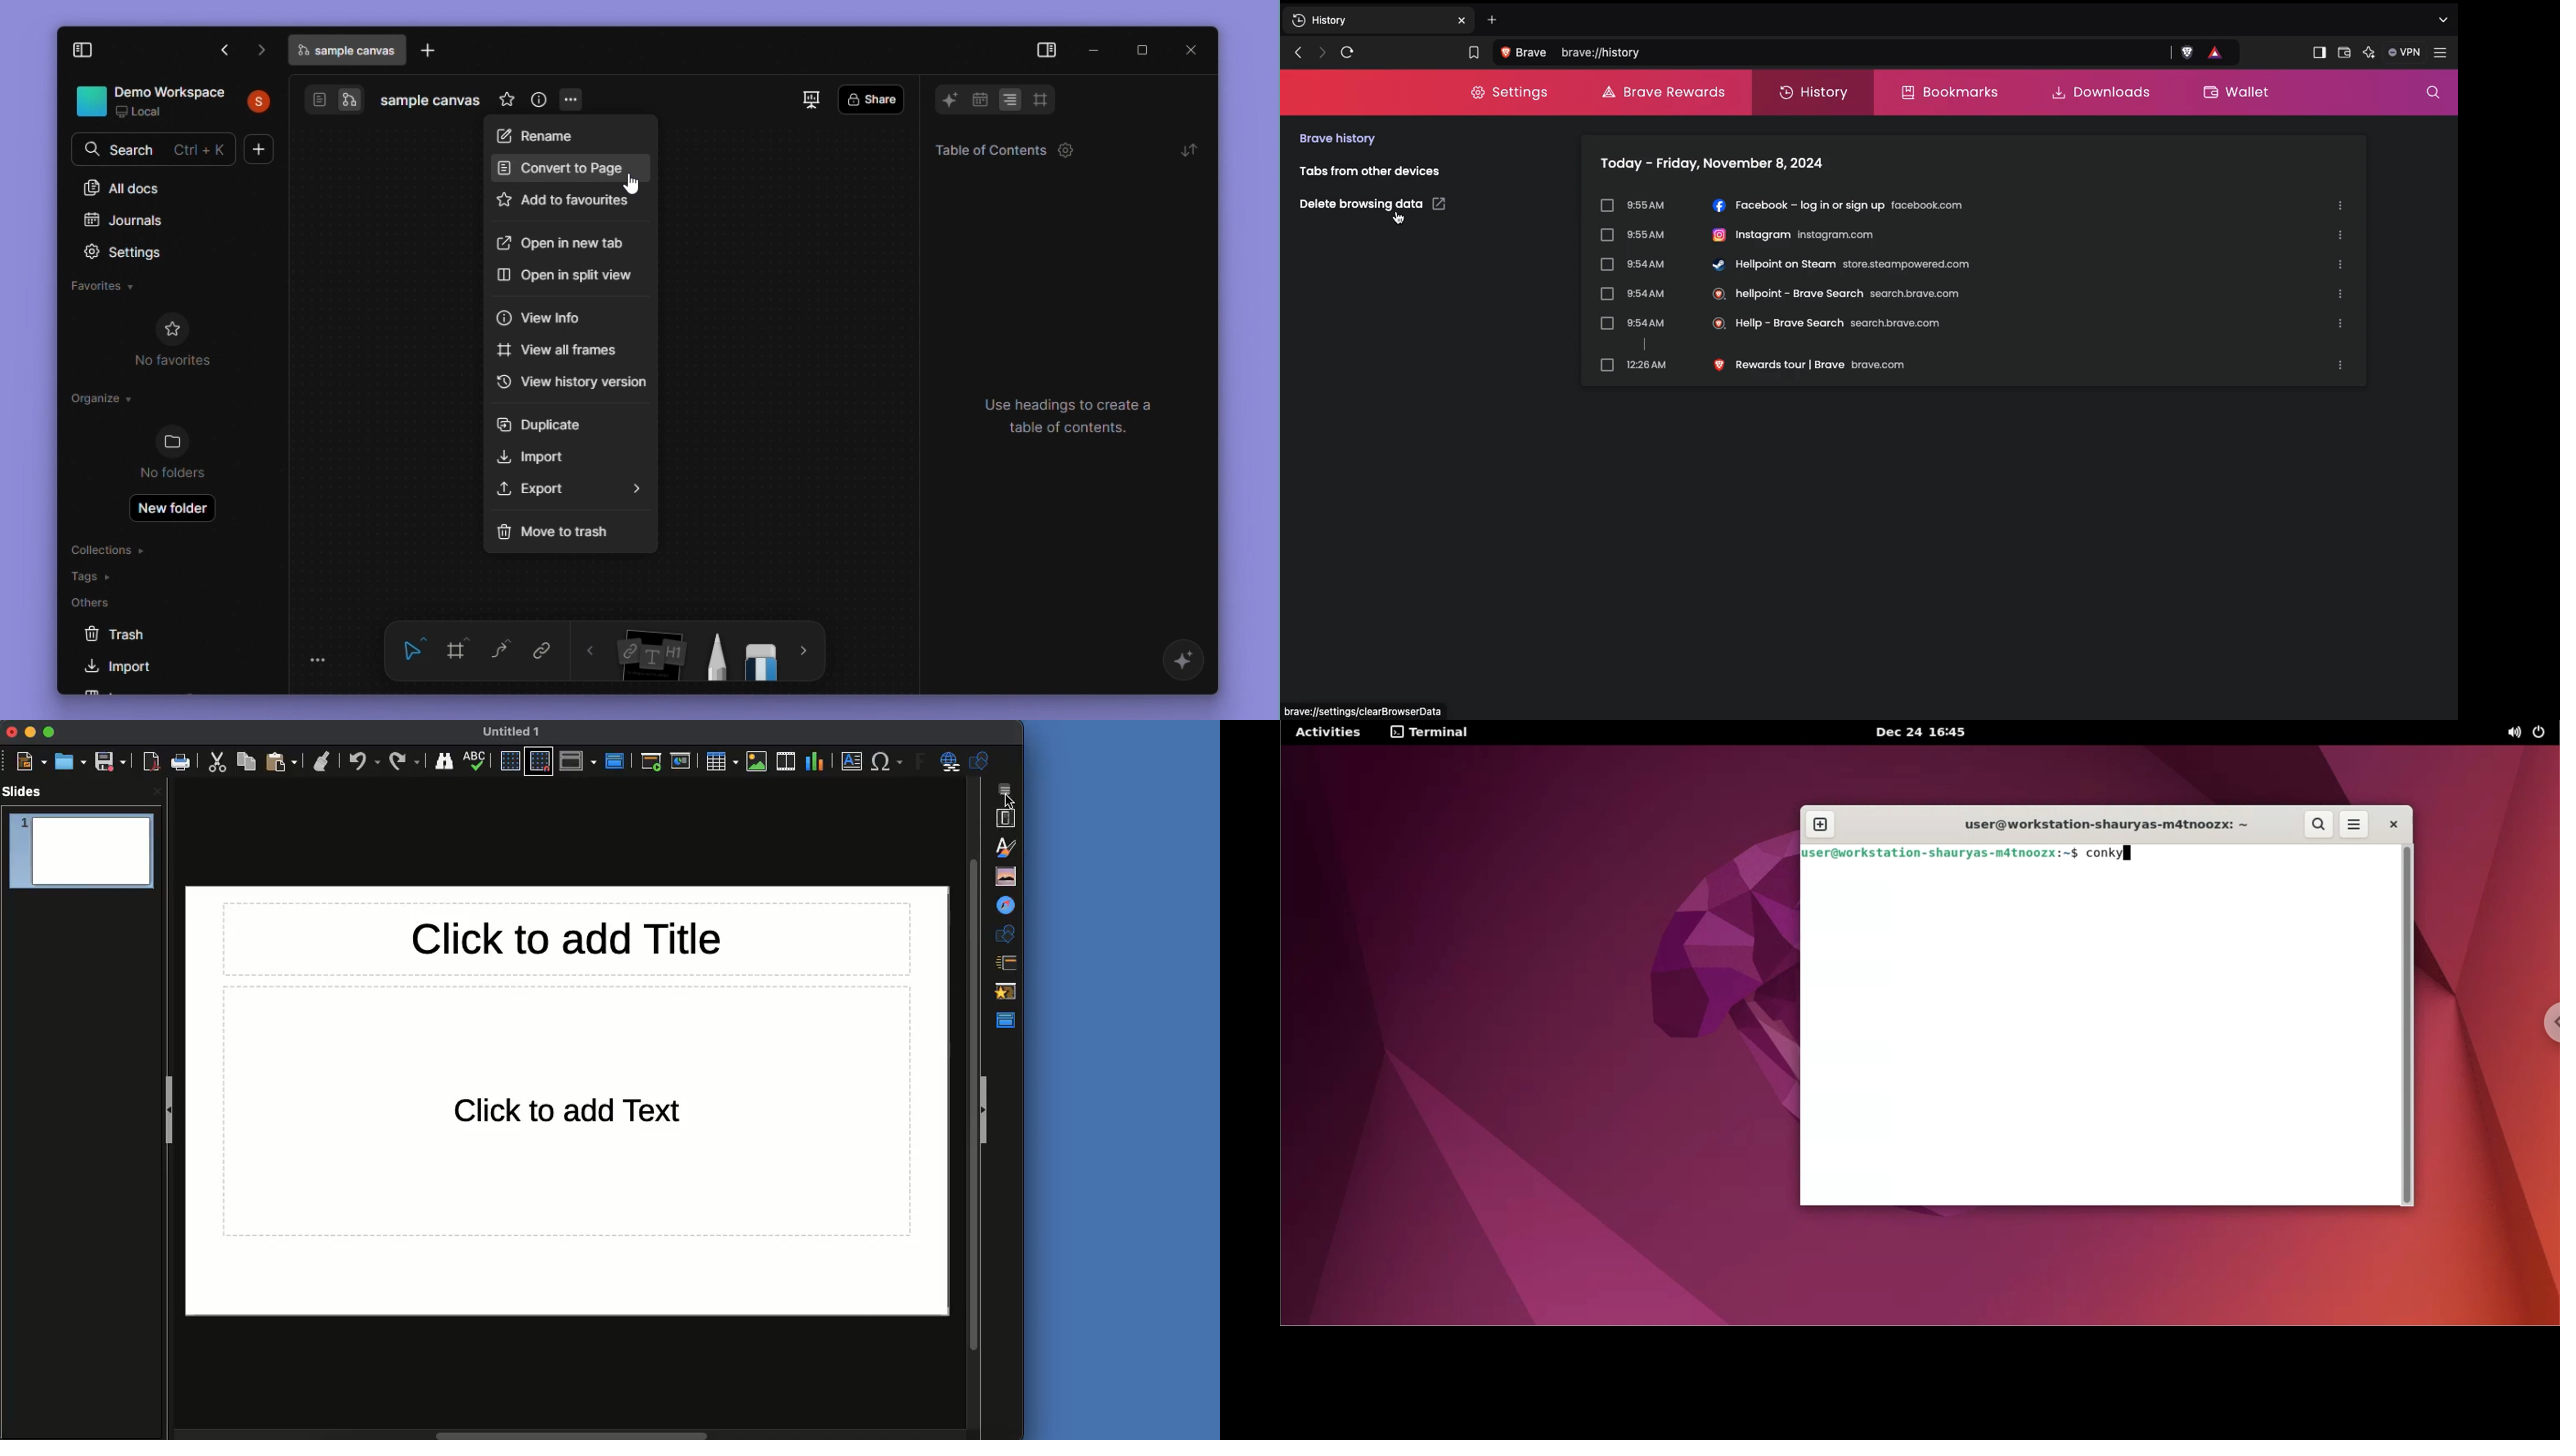 The image size is (2576, 1456). What do you see at coordinates (32, 733) in the screenshot?
I see `Minimize` at bounding box center [32, 733].